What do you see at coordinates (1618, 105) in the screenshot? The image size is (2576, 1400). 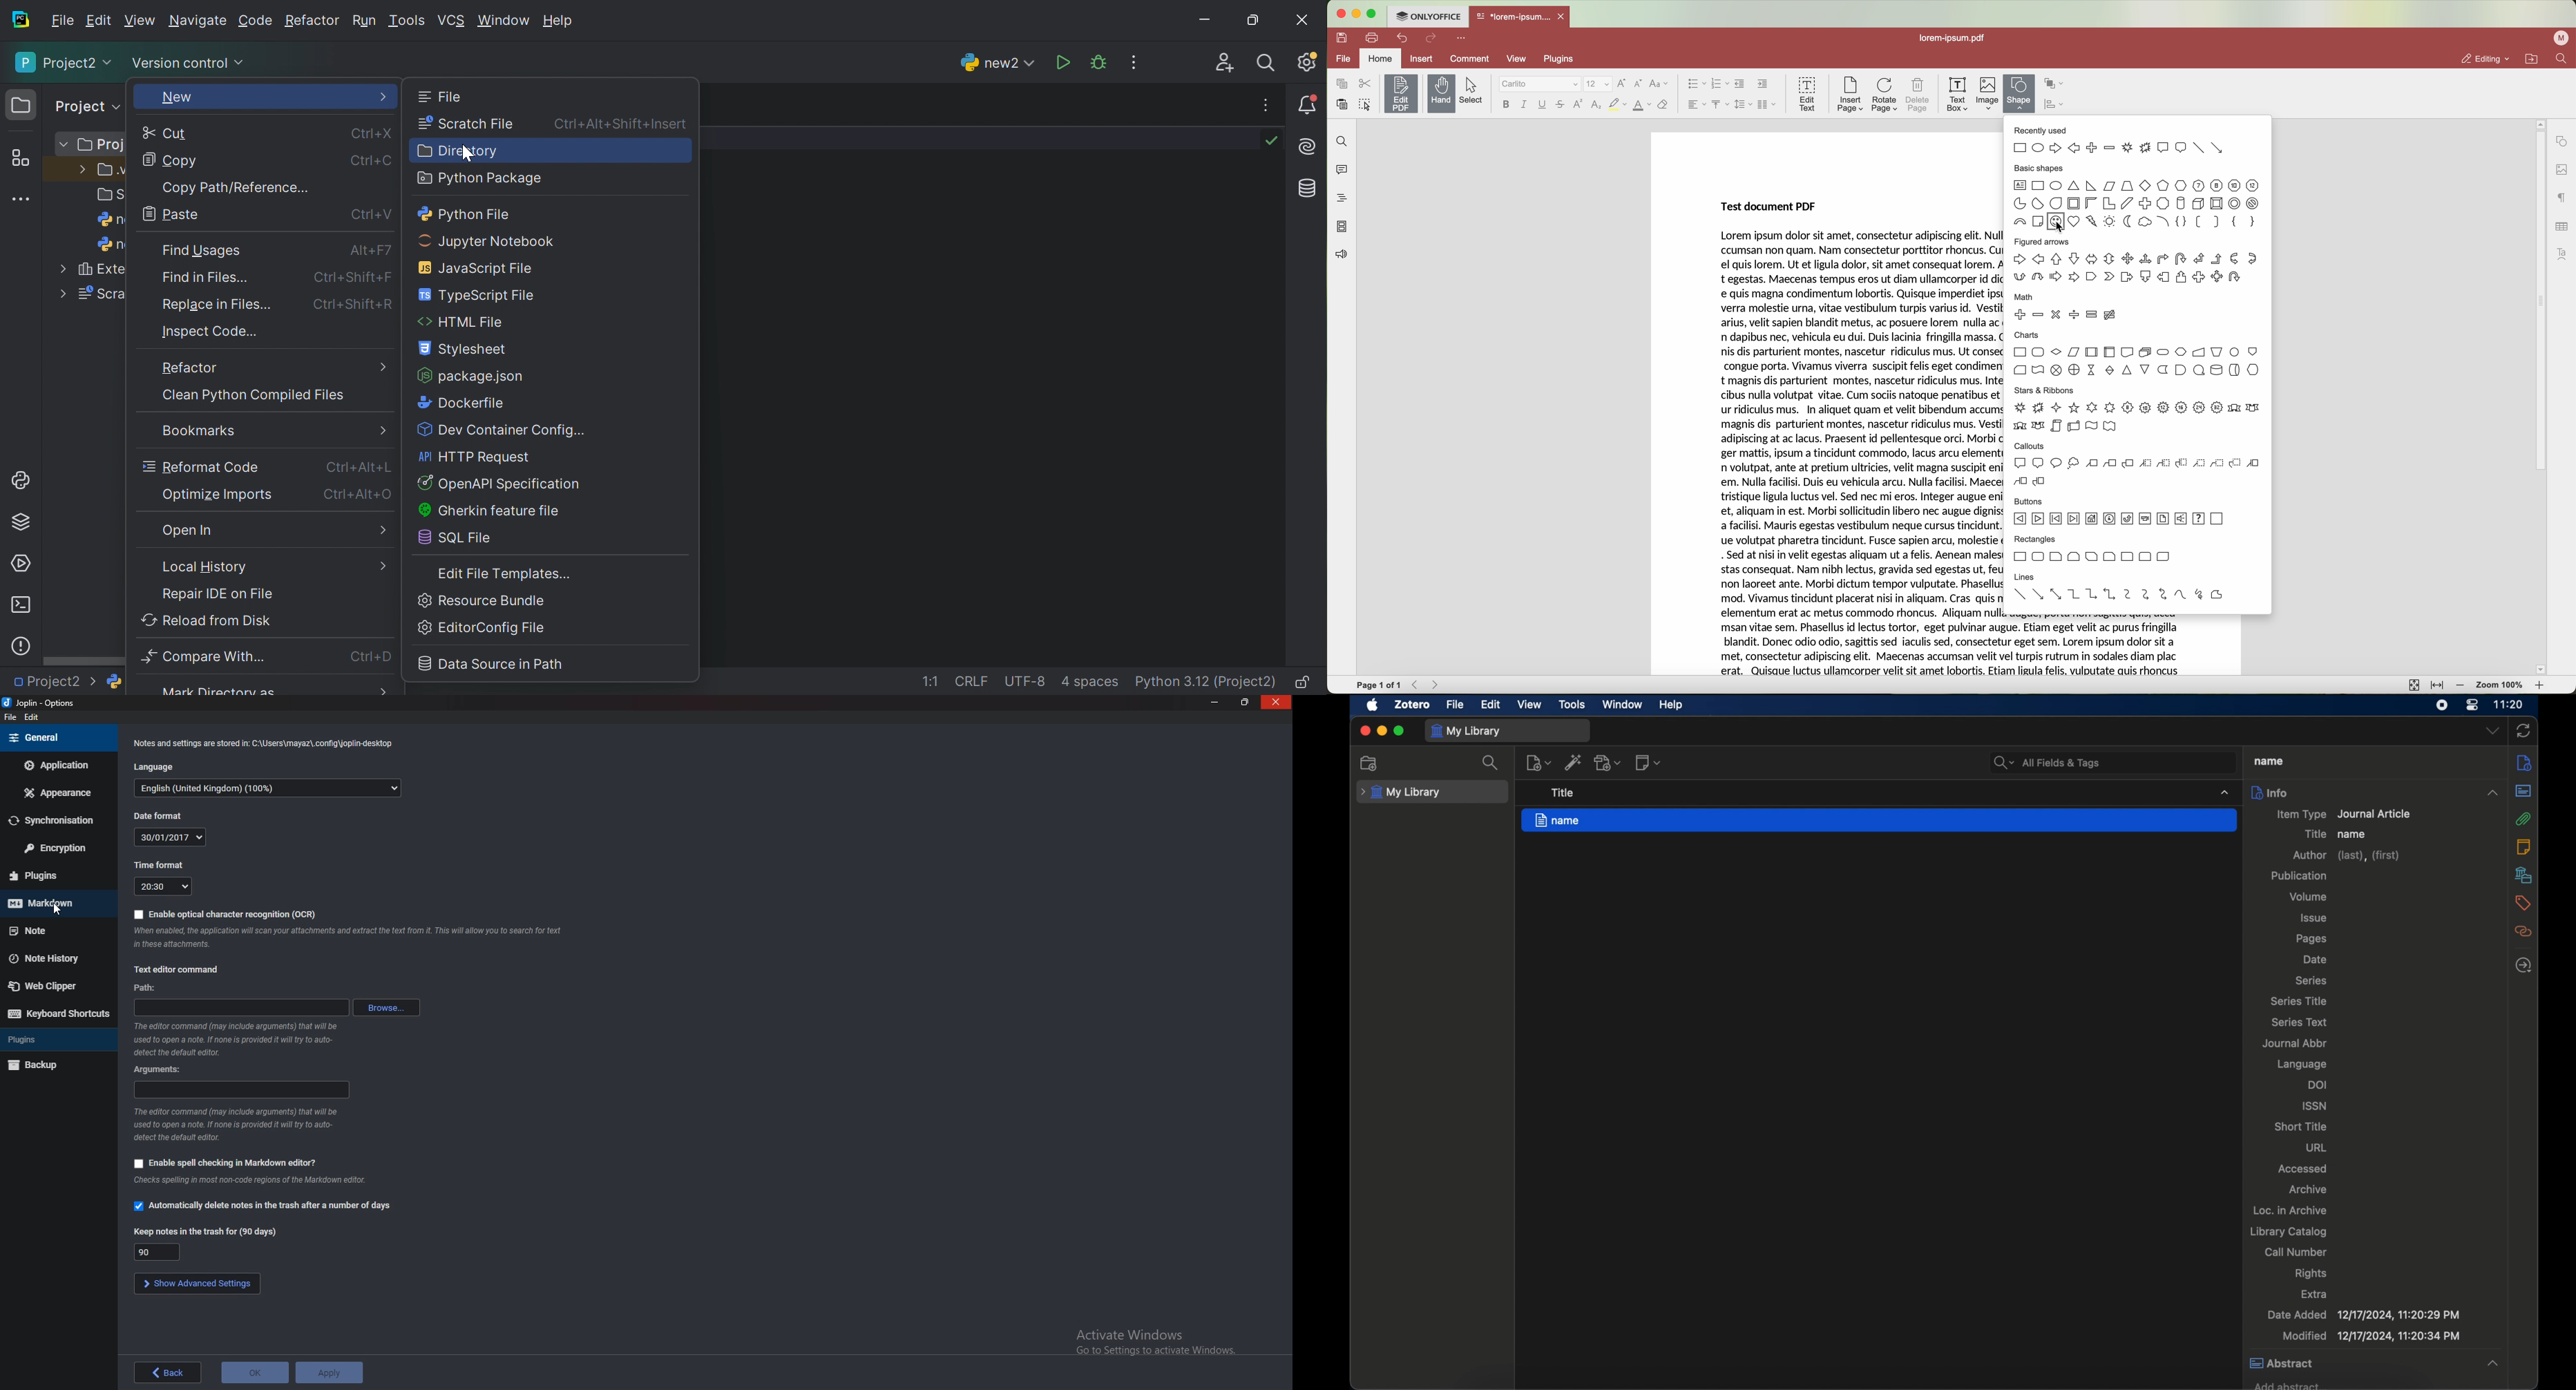 I see `strikeout` at bounding box center [1618, 105].